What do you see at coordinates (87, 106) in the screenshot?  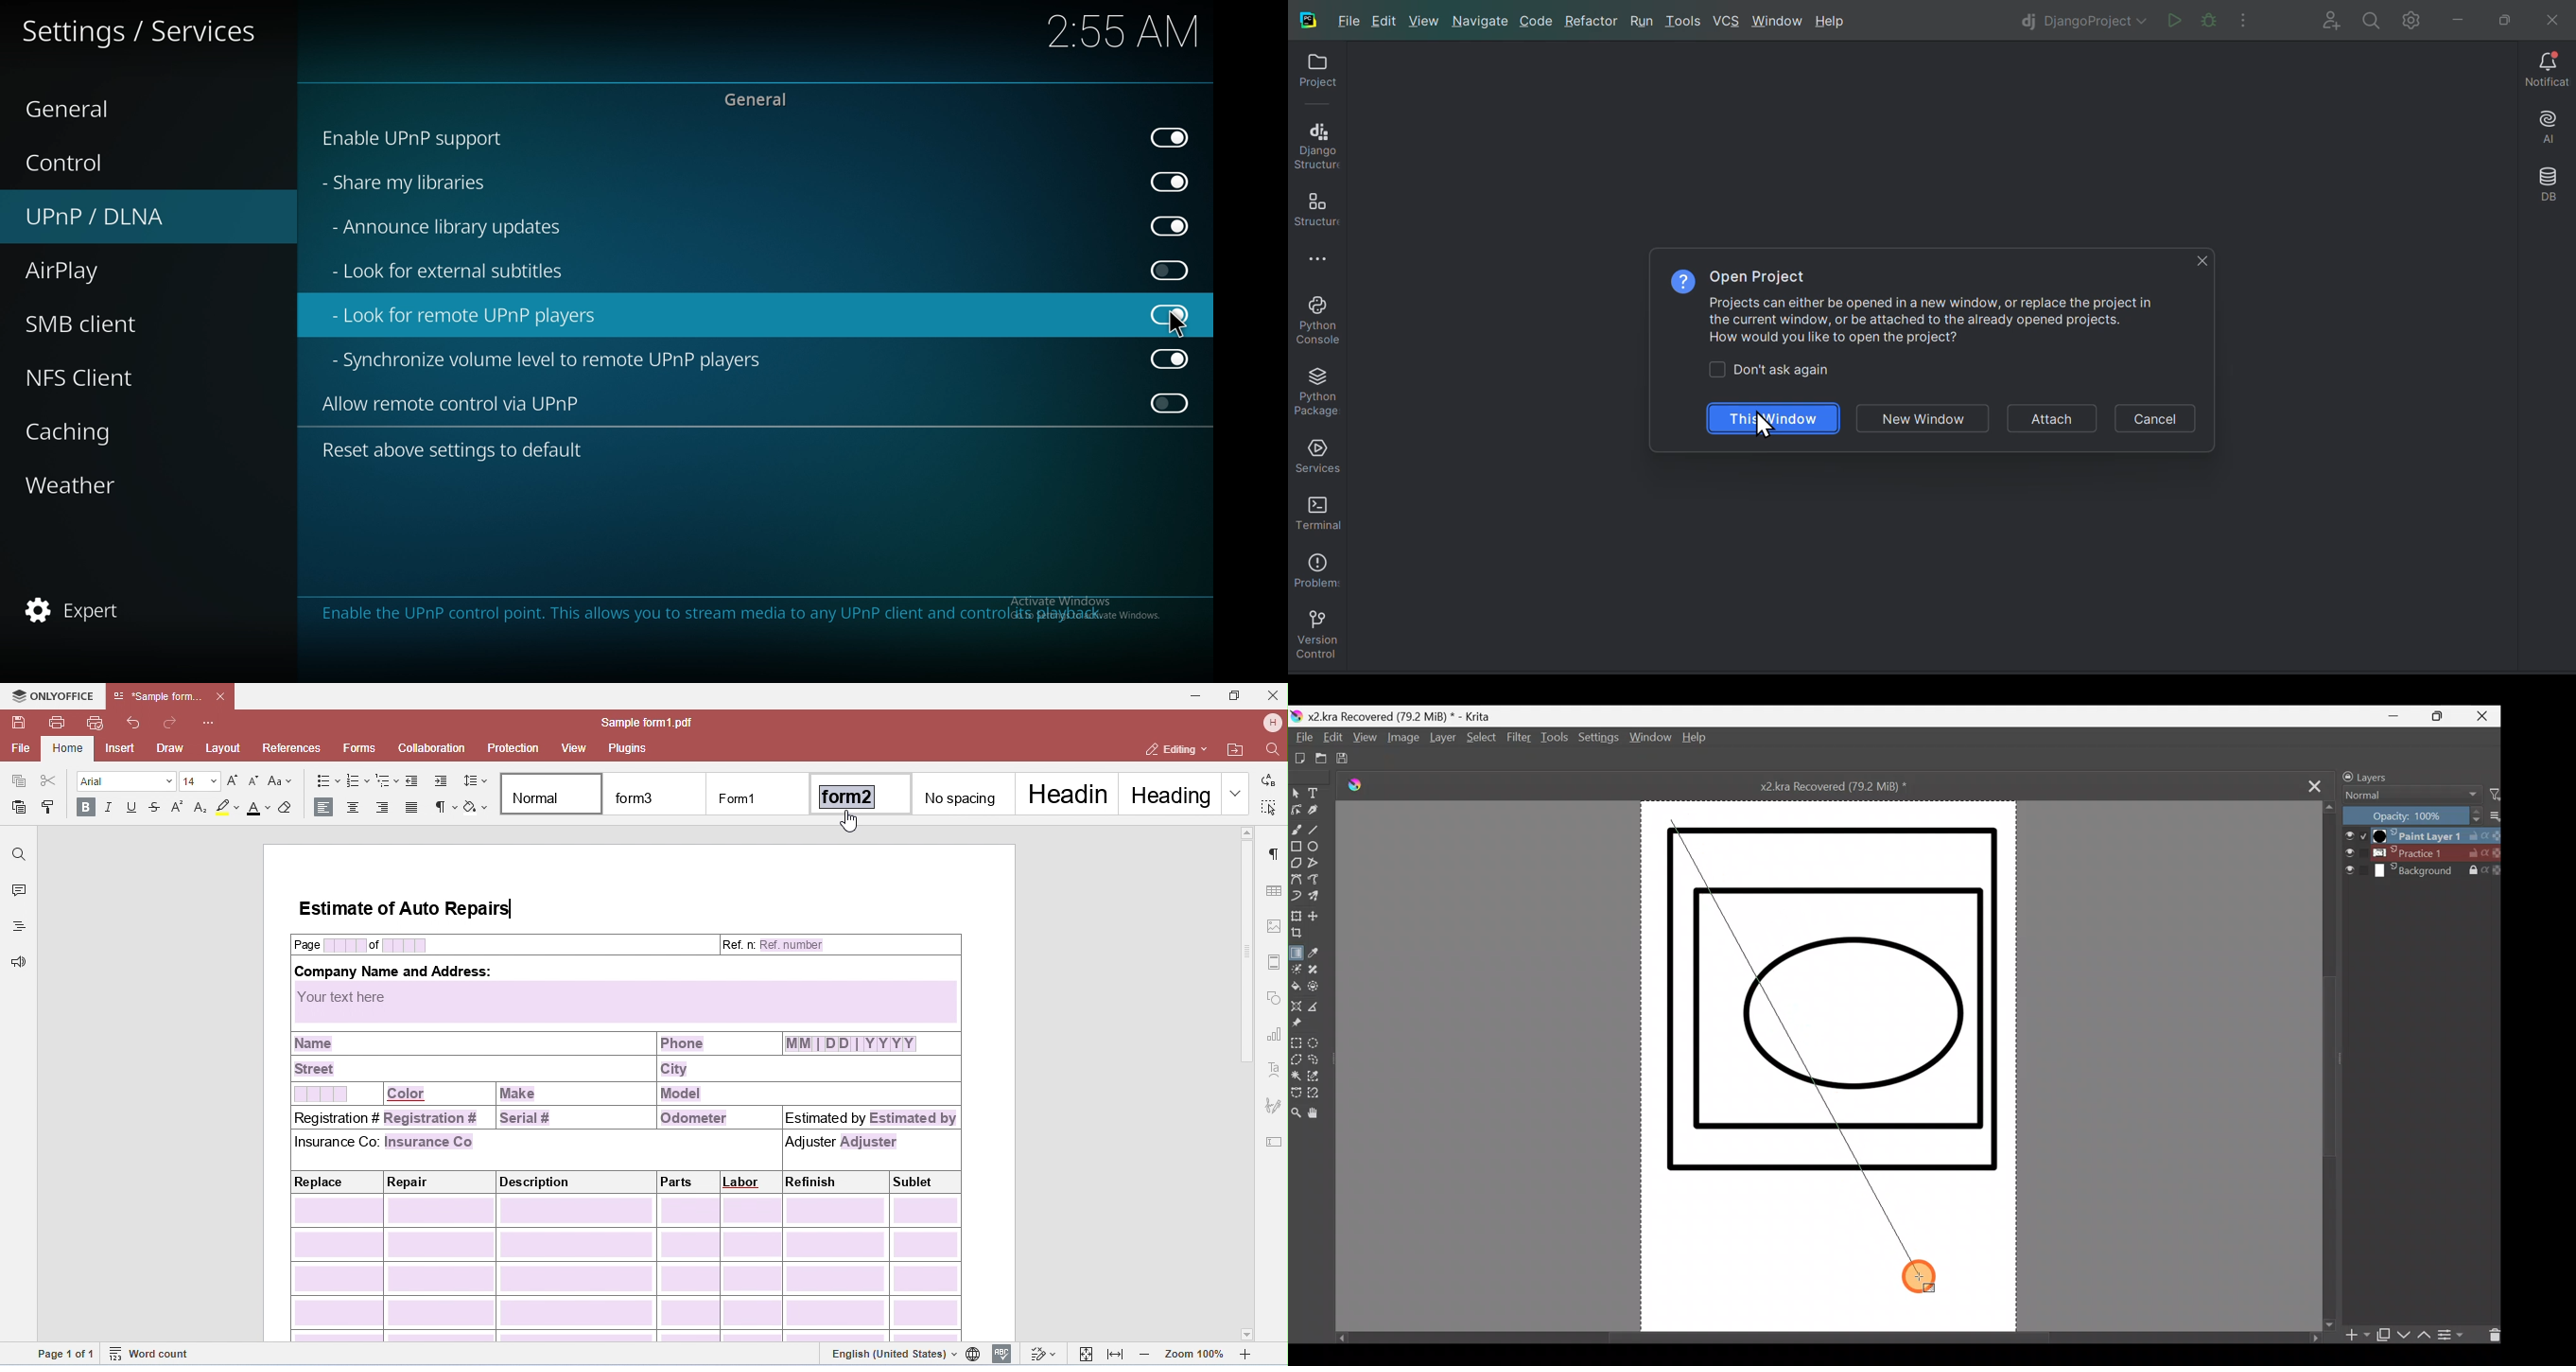 I see `general` at bounding box center [87, 106].